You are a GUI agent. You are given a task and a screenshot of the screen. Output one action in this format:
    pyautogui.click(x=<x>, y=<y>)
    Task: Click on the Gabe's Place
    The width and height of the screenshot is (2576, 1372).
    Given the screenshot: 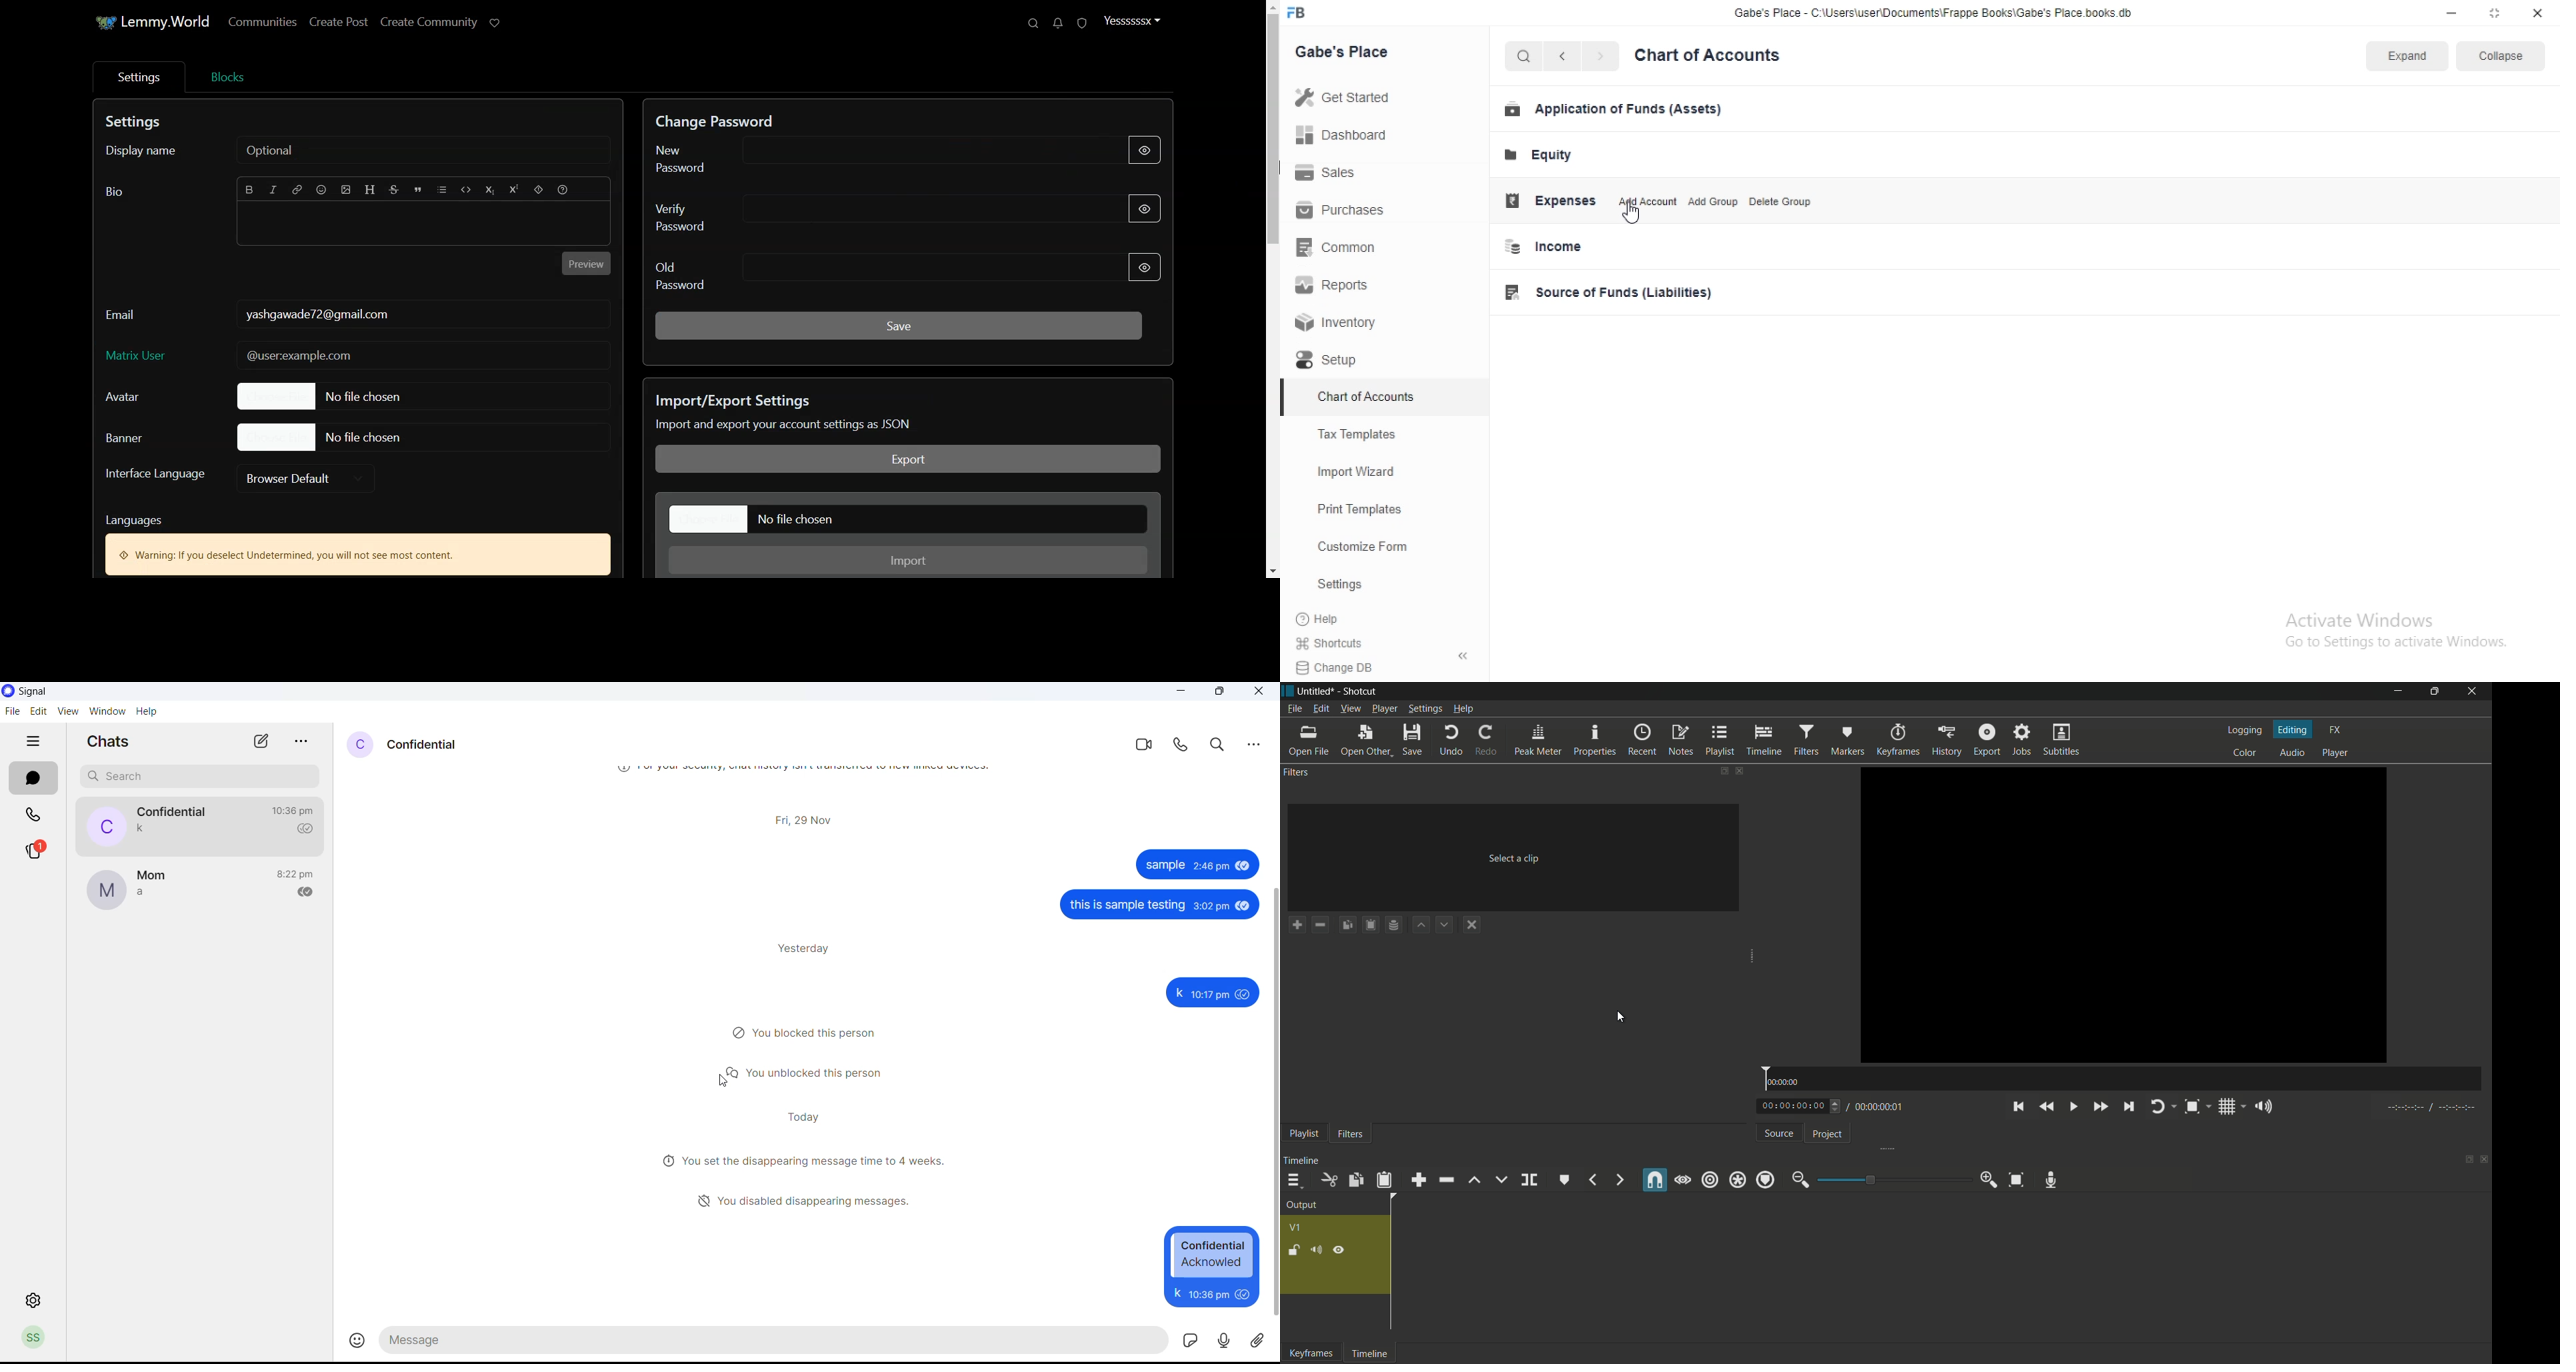 What is the action you would take?
    pyautogui.click(x=1350, y=57)
    